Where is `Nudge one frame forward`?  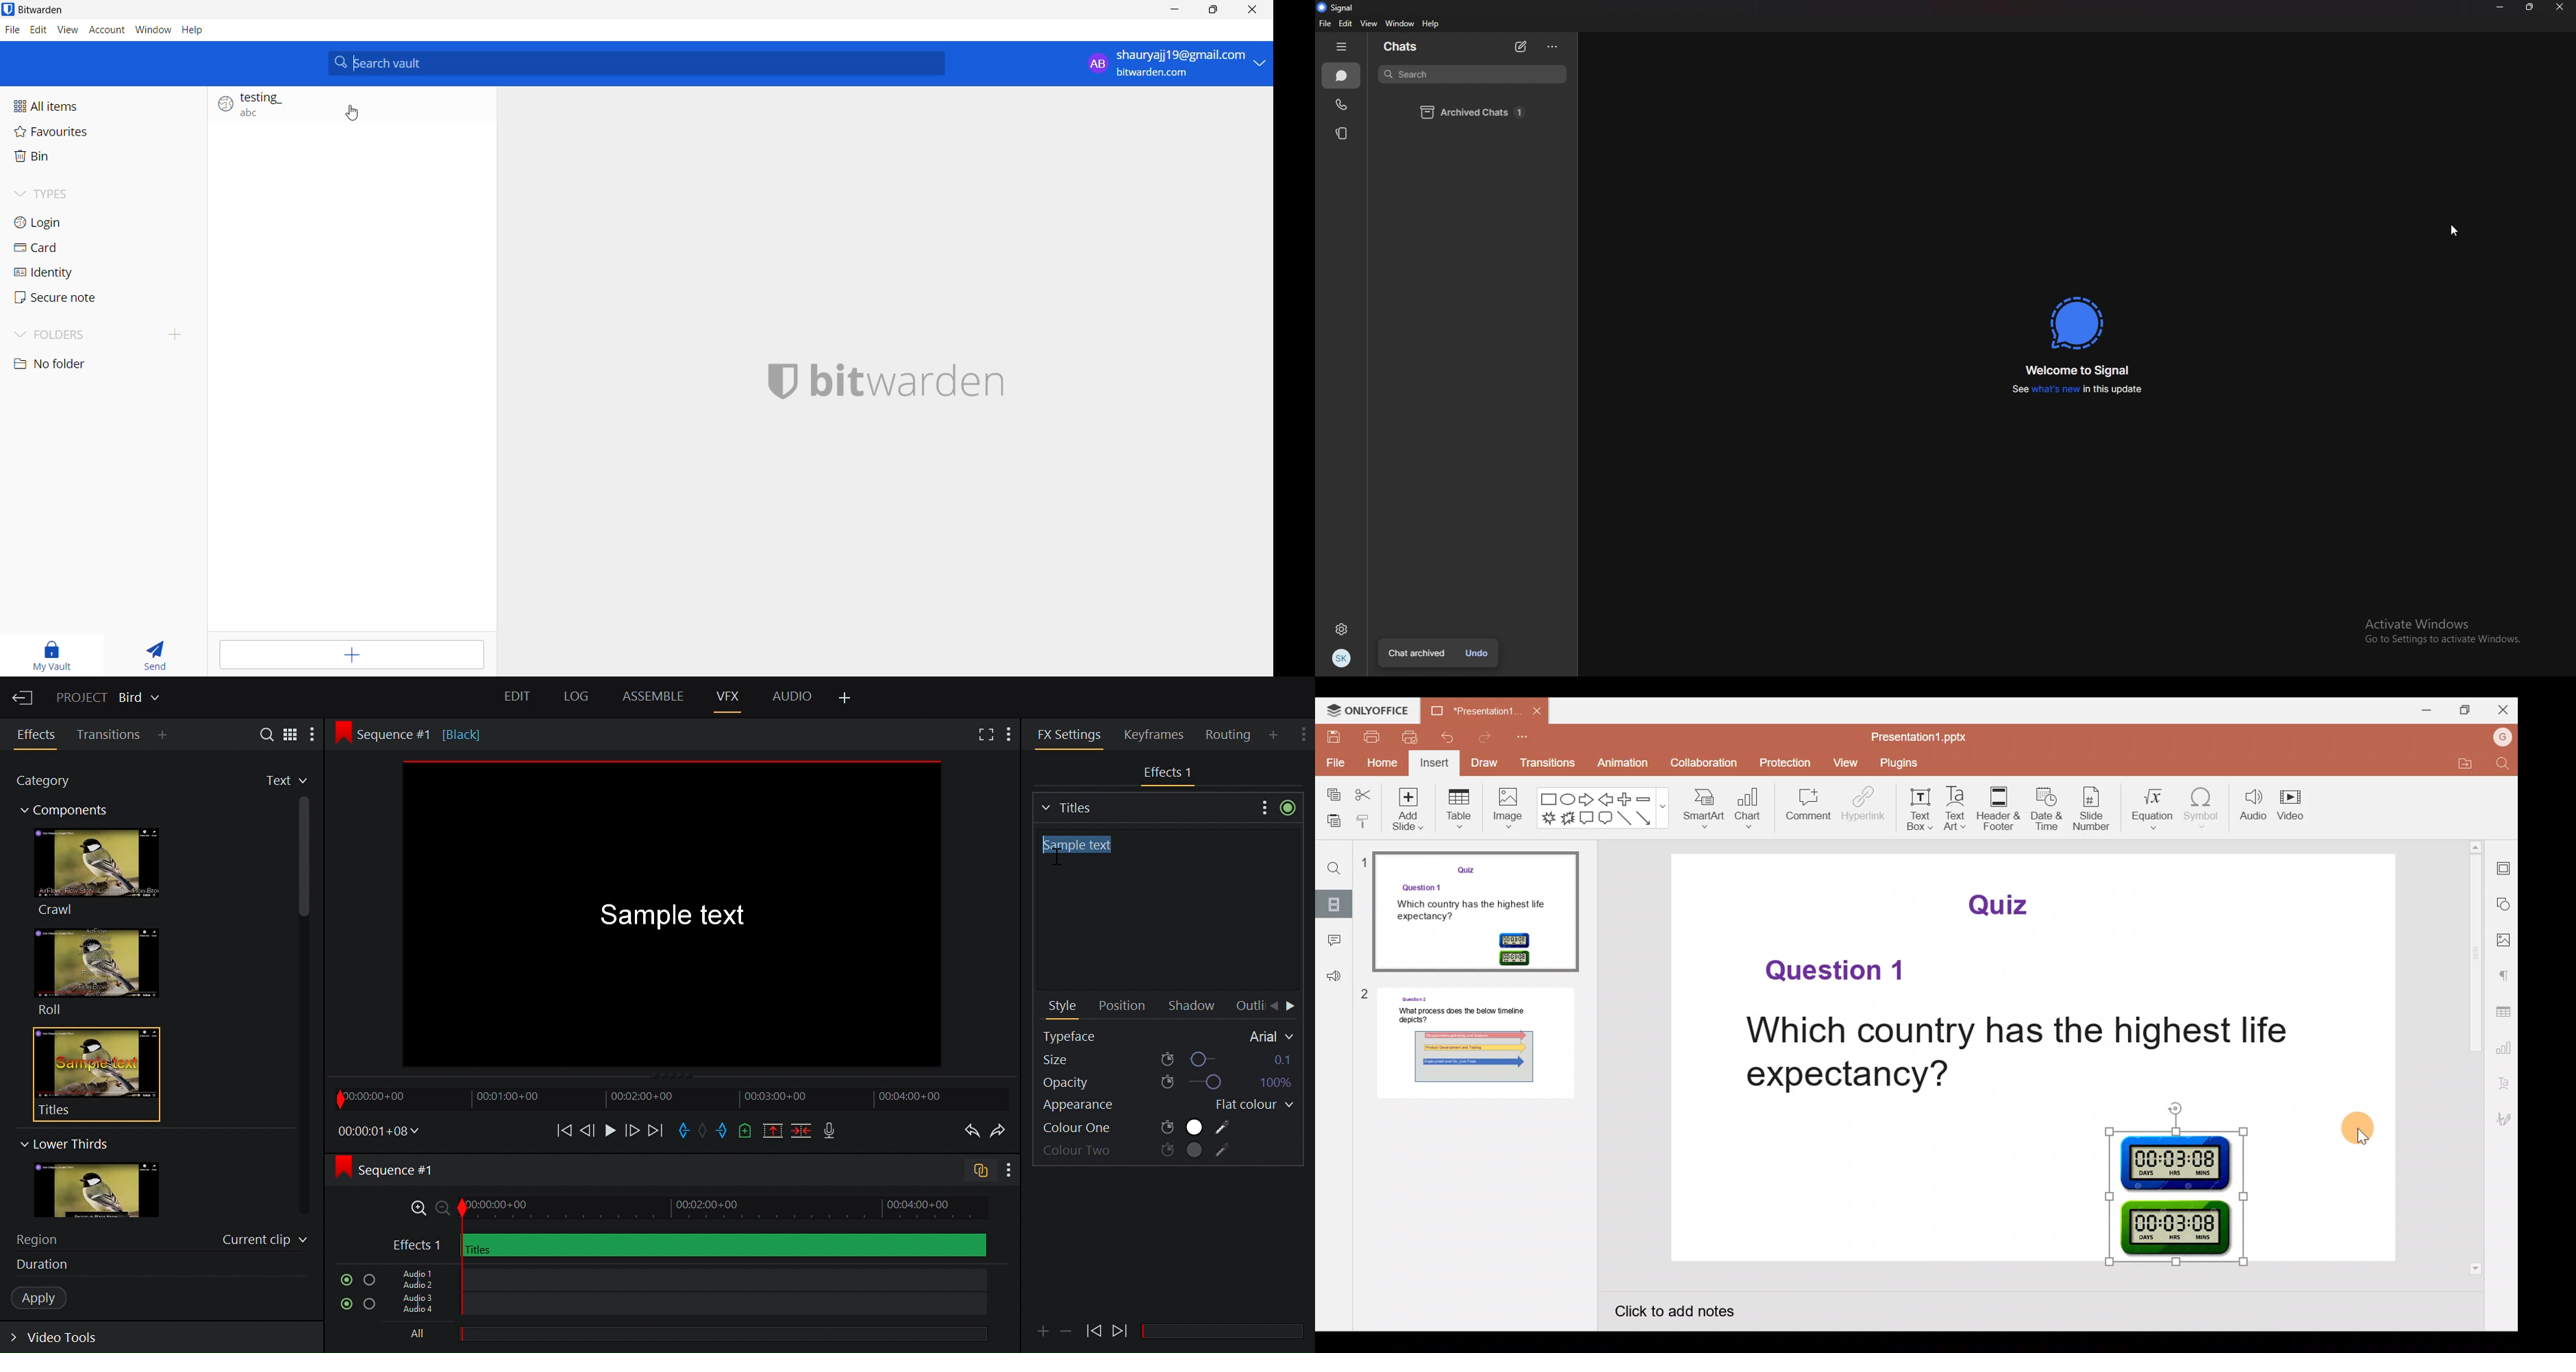
Nudge one frame forward is located at coordinates (631, 1130).